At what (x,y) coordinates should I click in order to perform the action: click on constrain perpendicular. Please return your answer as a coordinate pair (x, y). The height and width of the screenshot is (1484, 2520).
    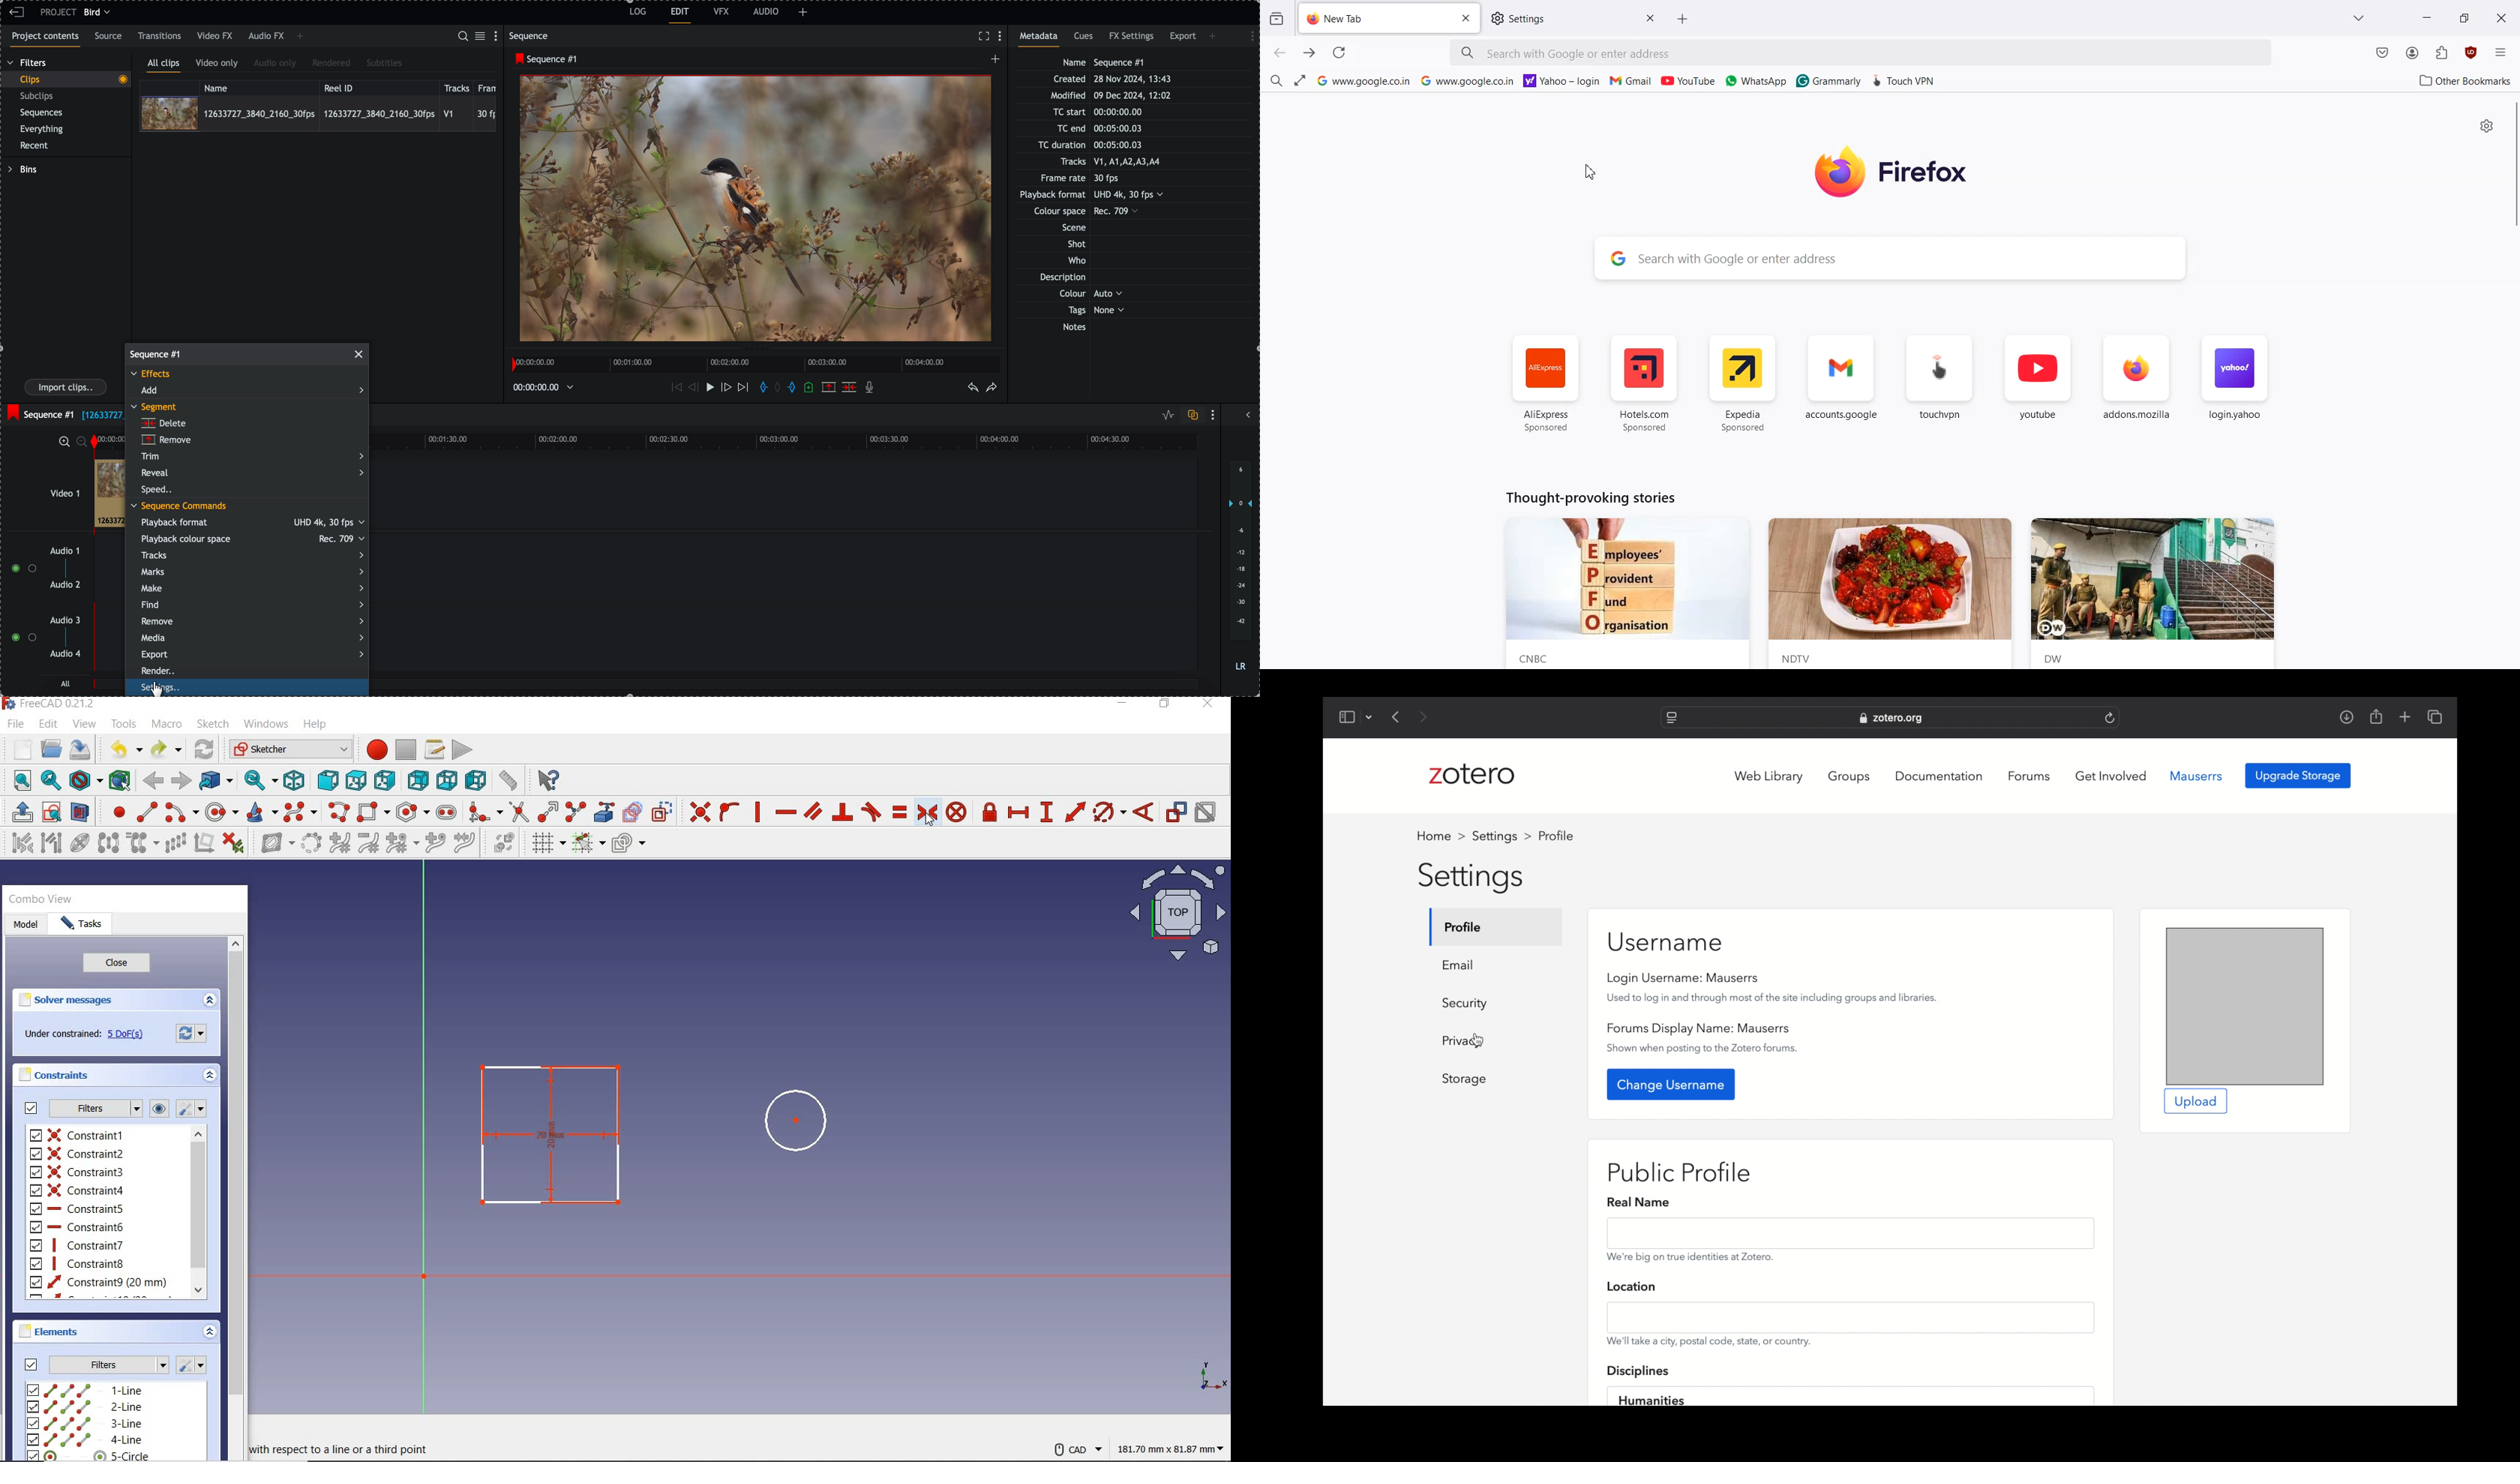
    Looking at the image, I should click on (844, 812).